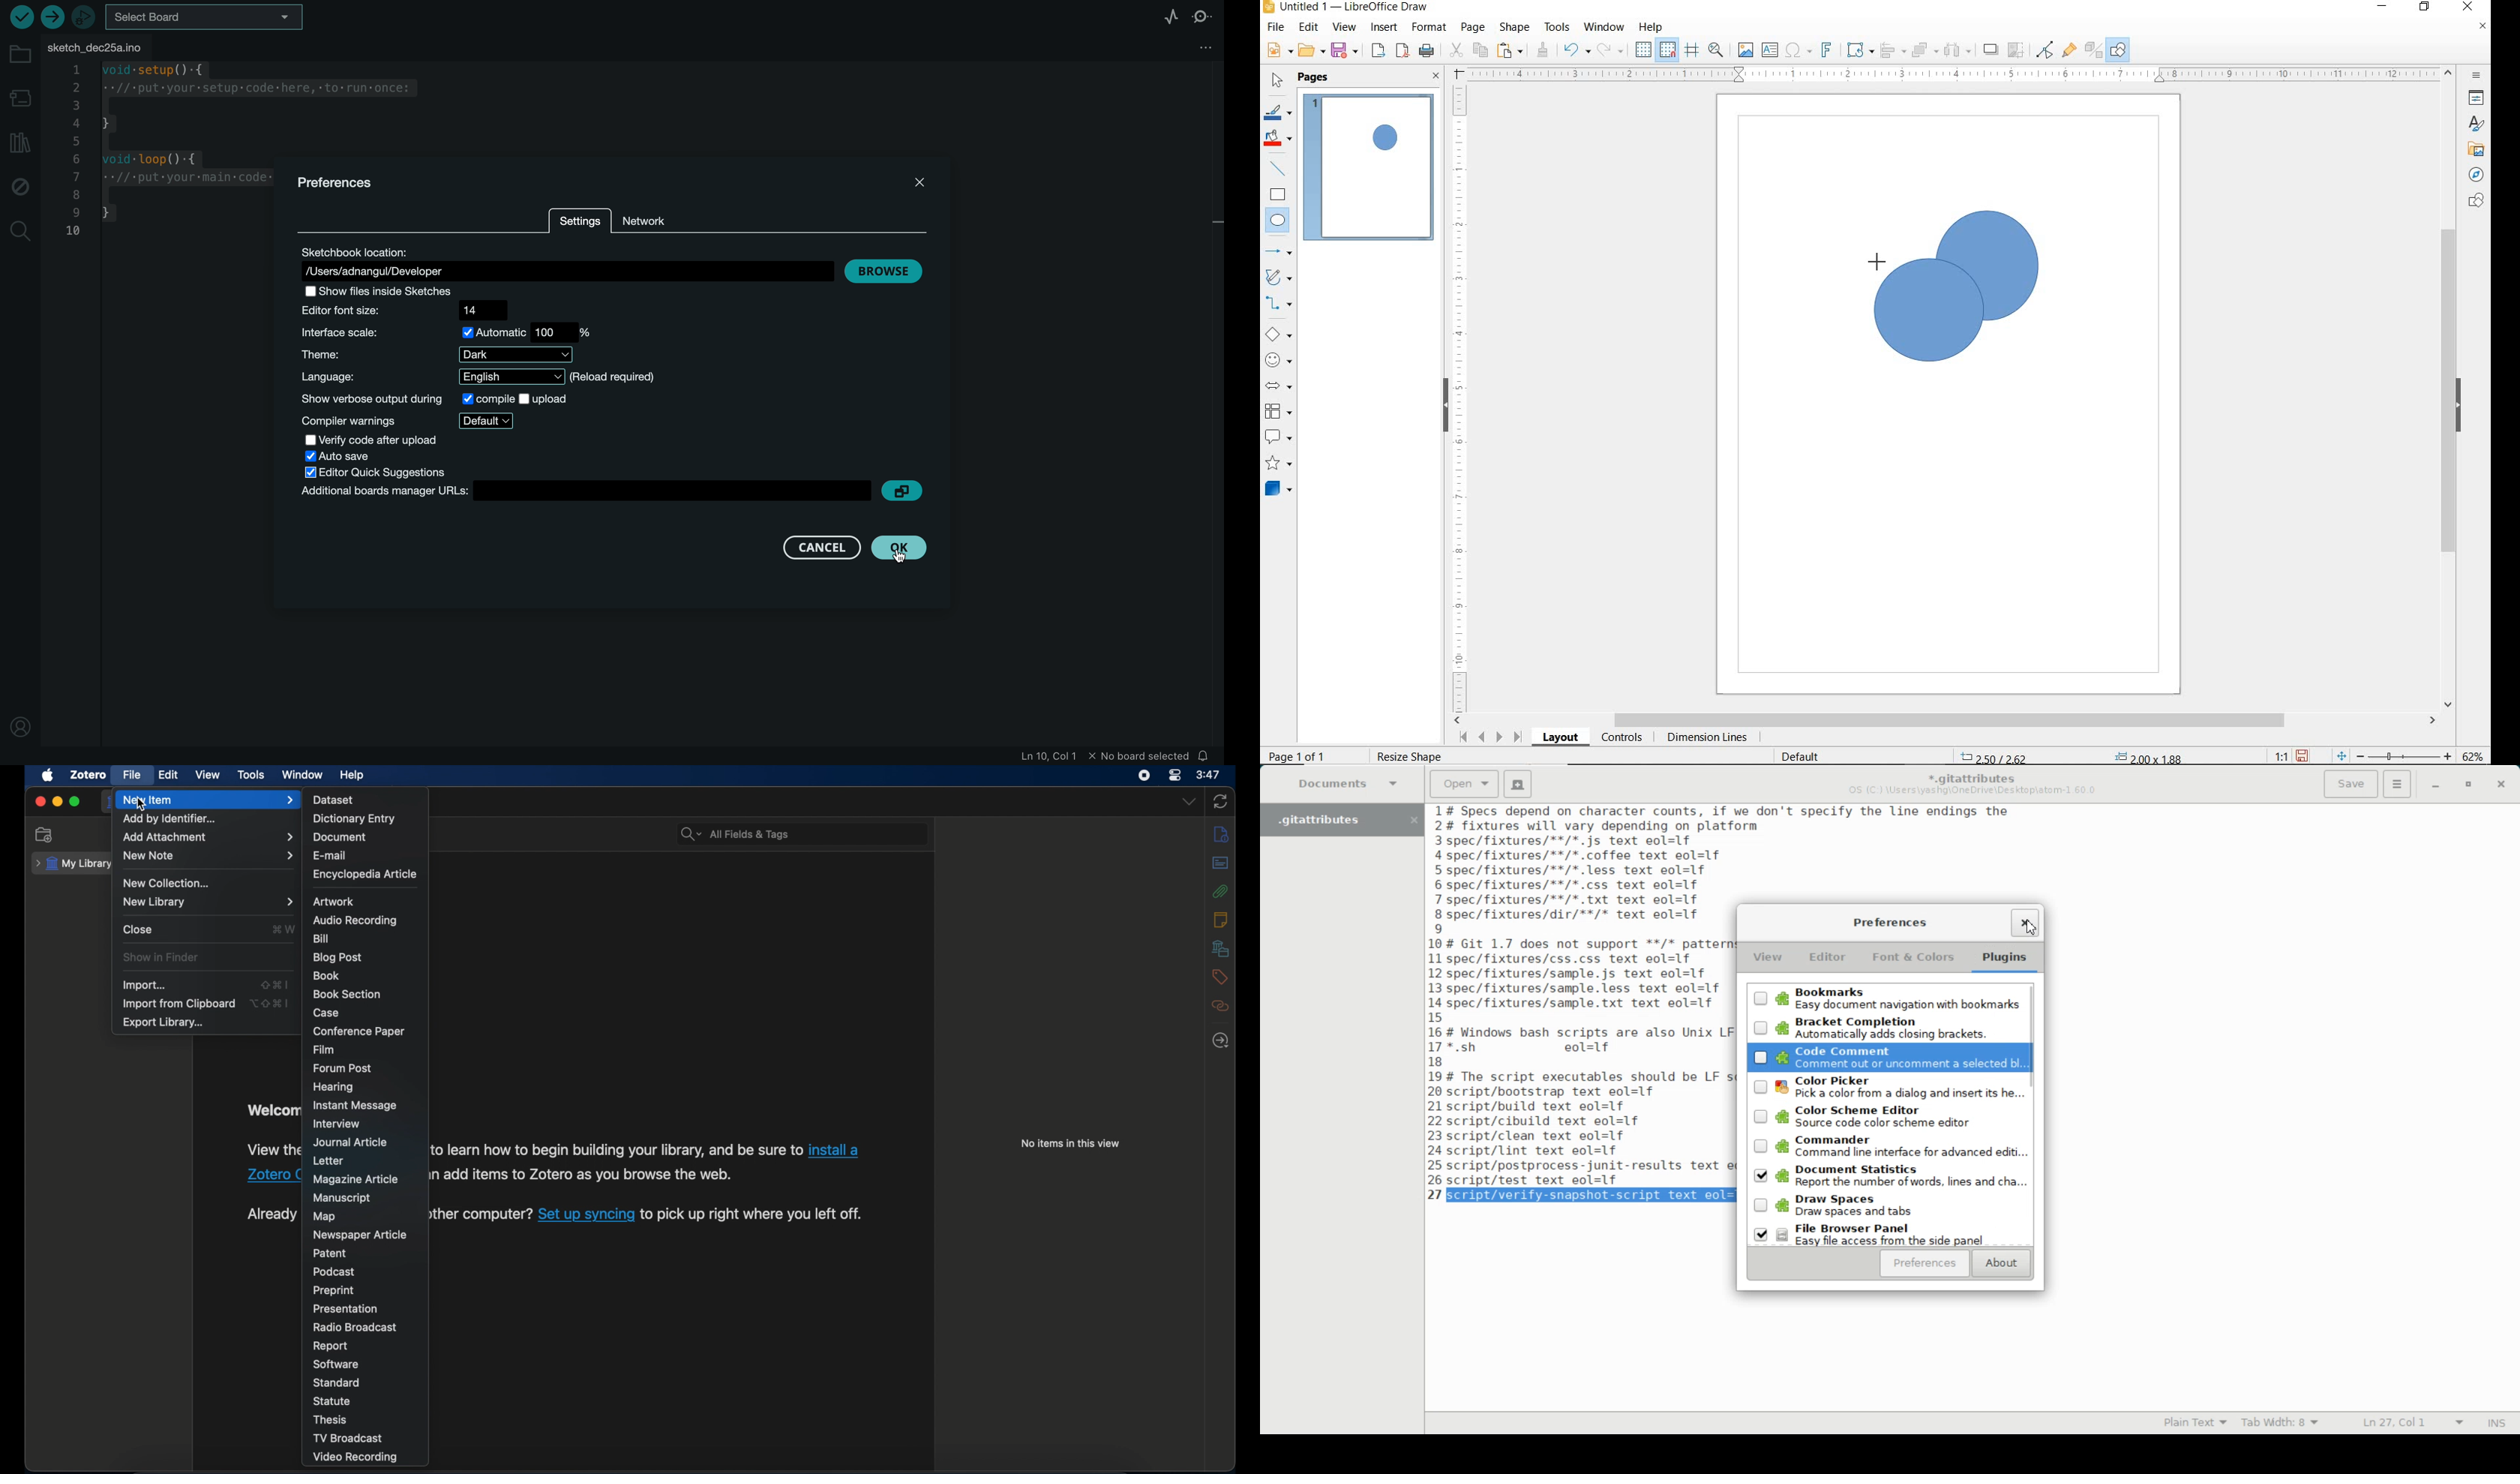  What do you see at coordinates (331, 1253) in the screenshot?
I see `patent` at bounding box center [331, 1253].